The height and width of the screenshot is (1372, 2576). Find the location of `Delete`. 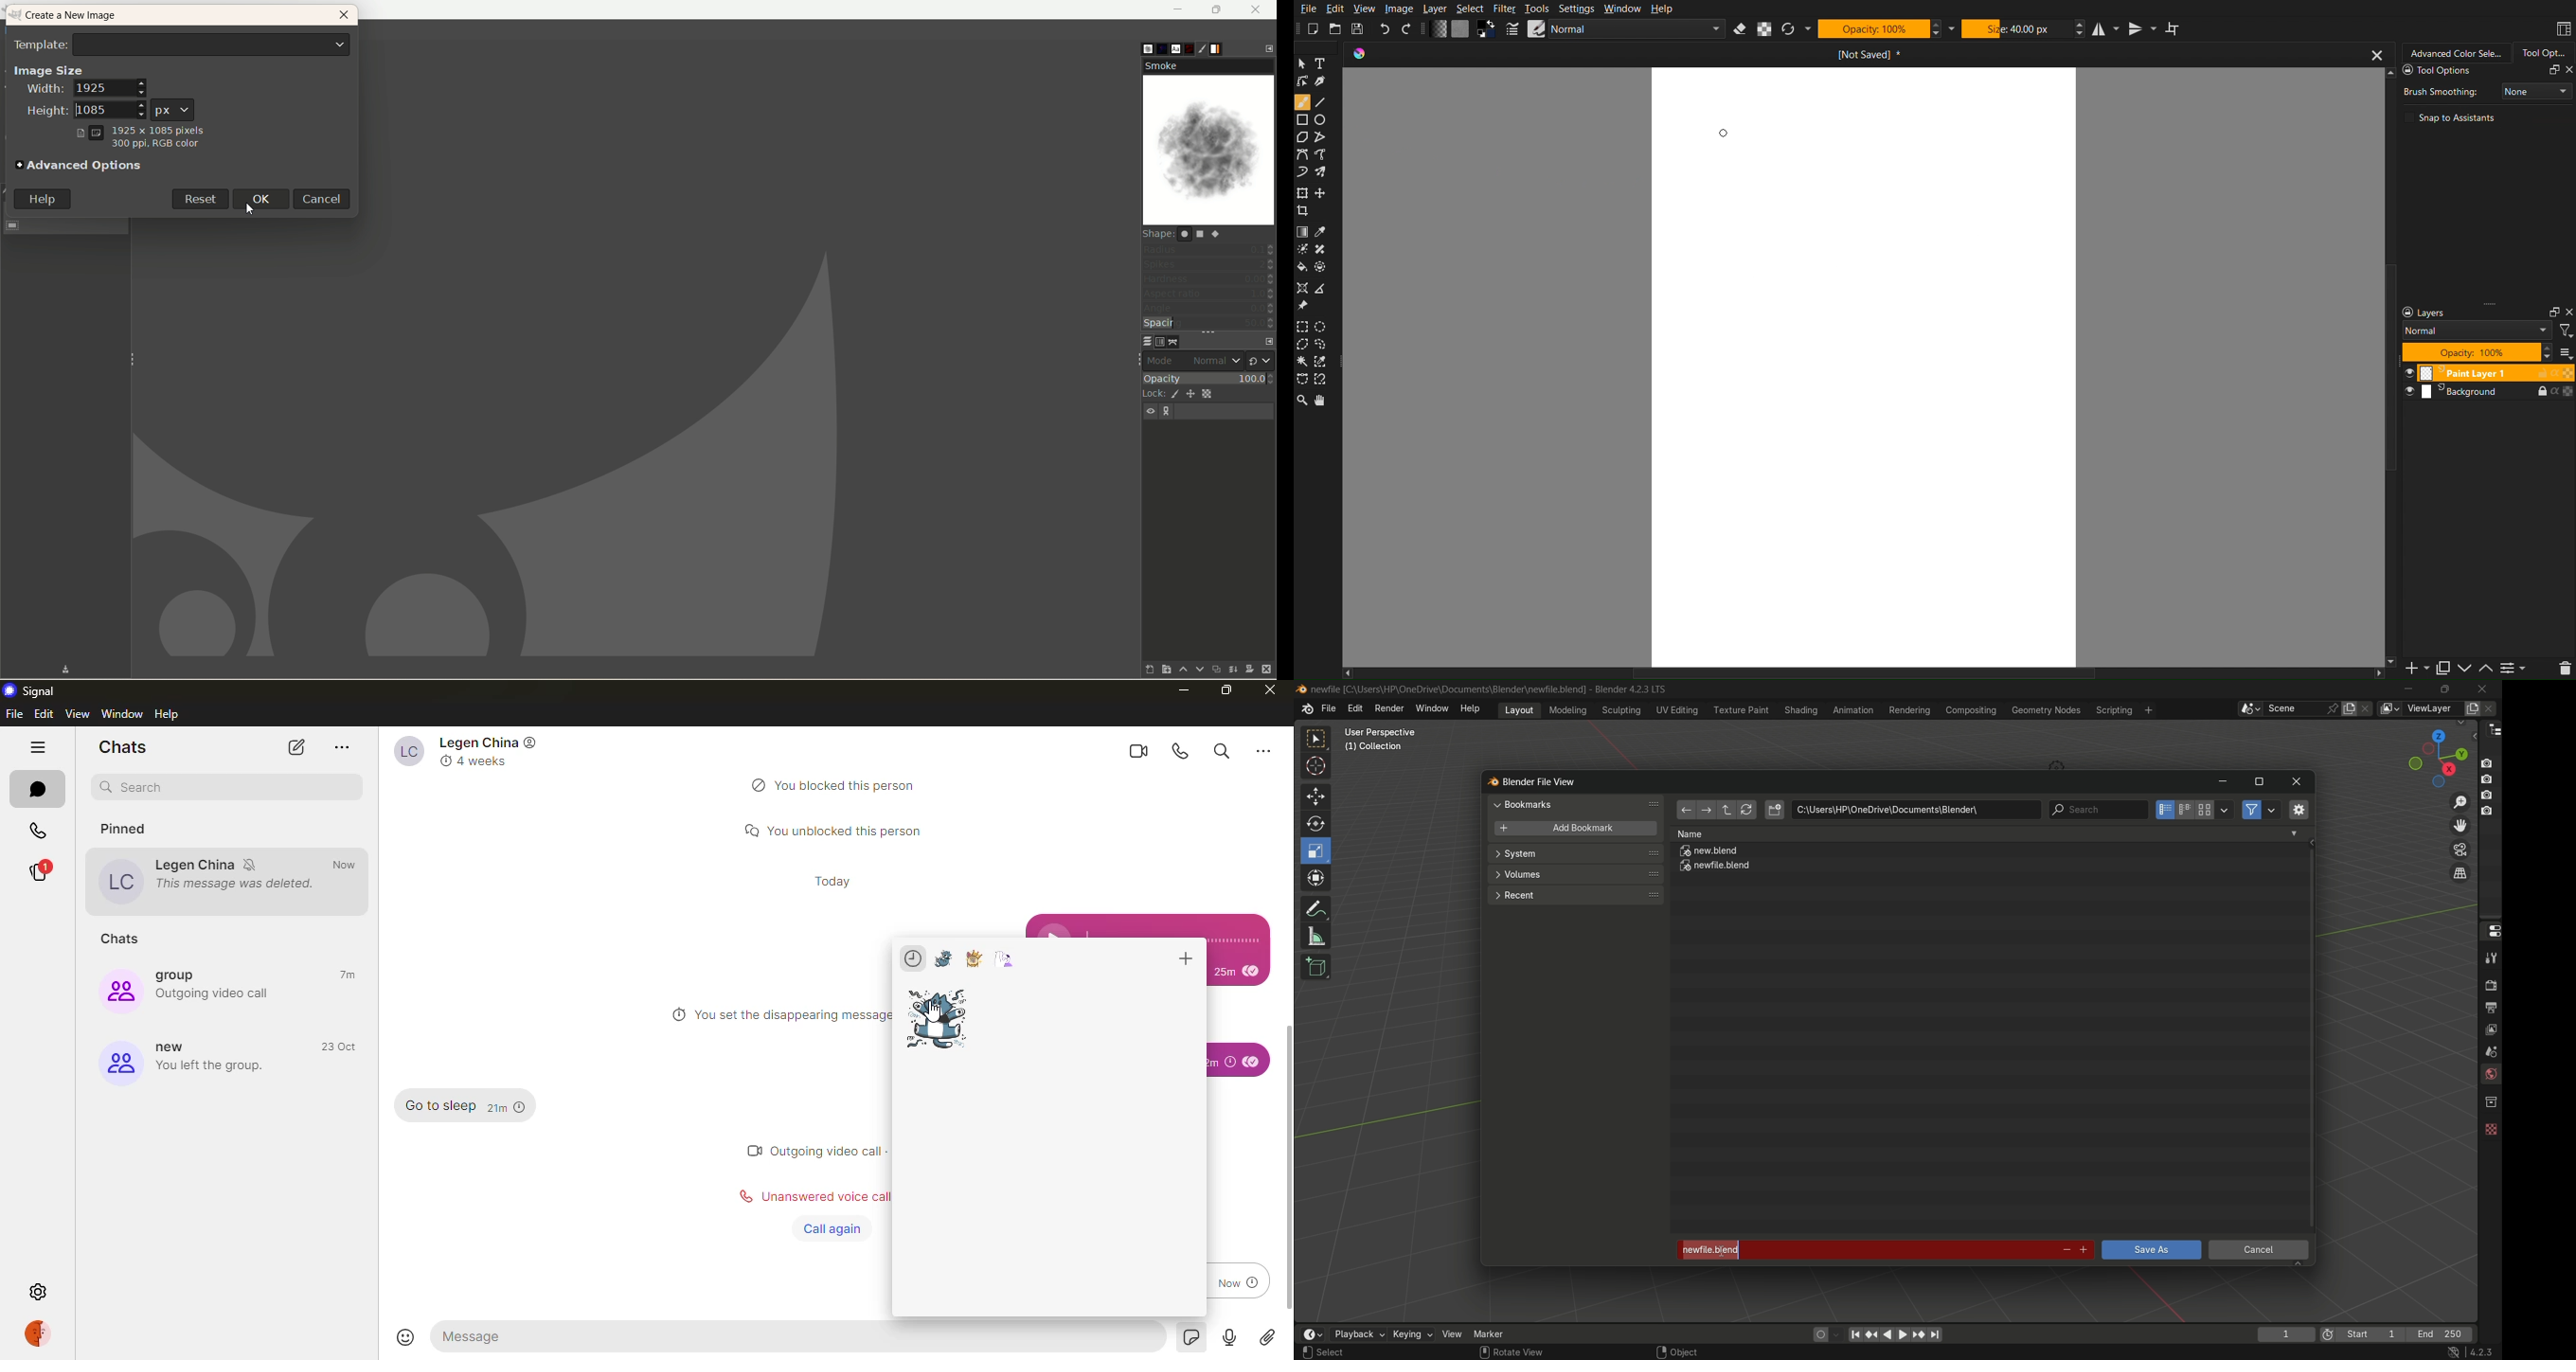

Delete is located at coordinates (2561, 669).